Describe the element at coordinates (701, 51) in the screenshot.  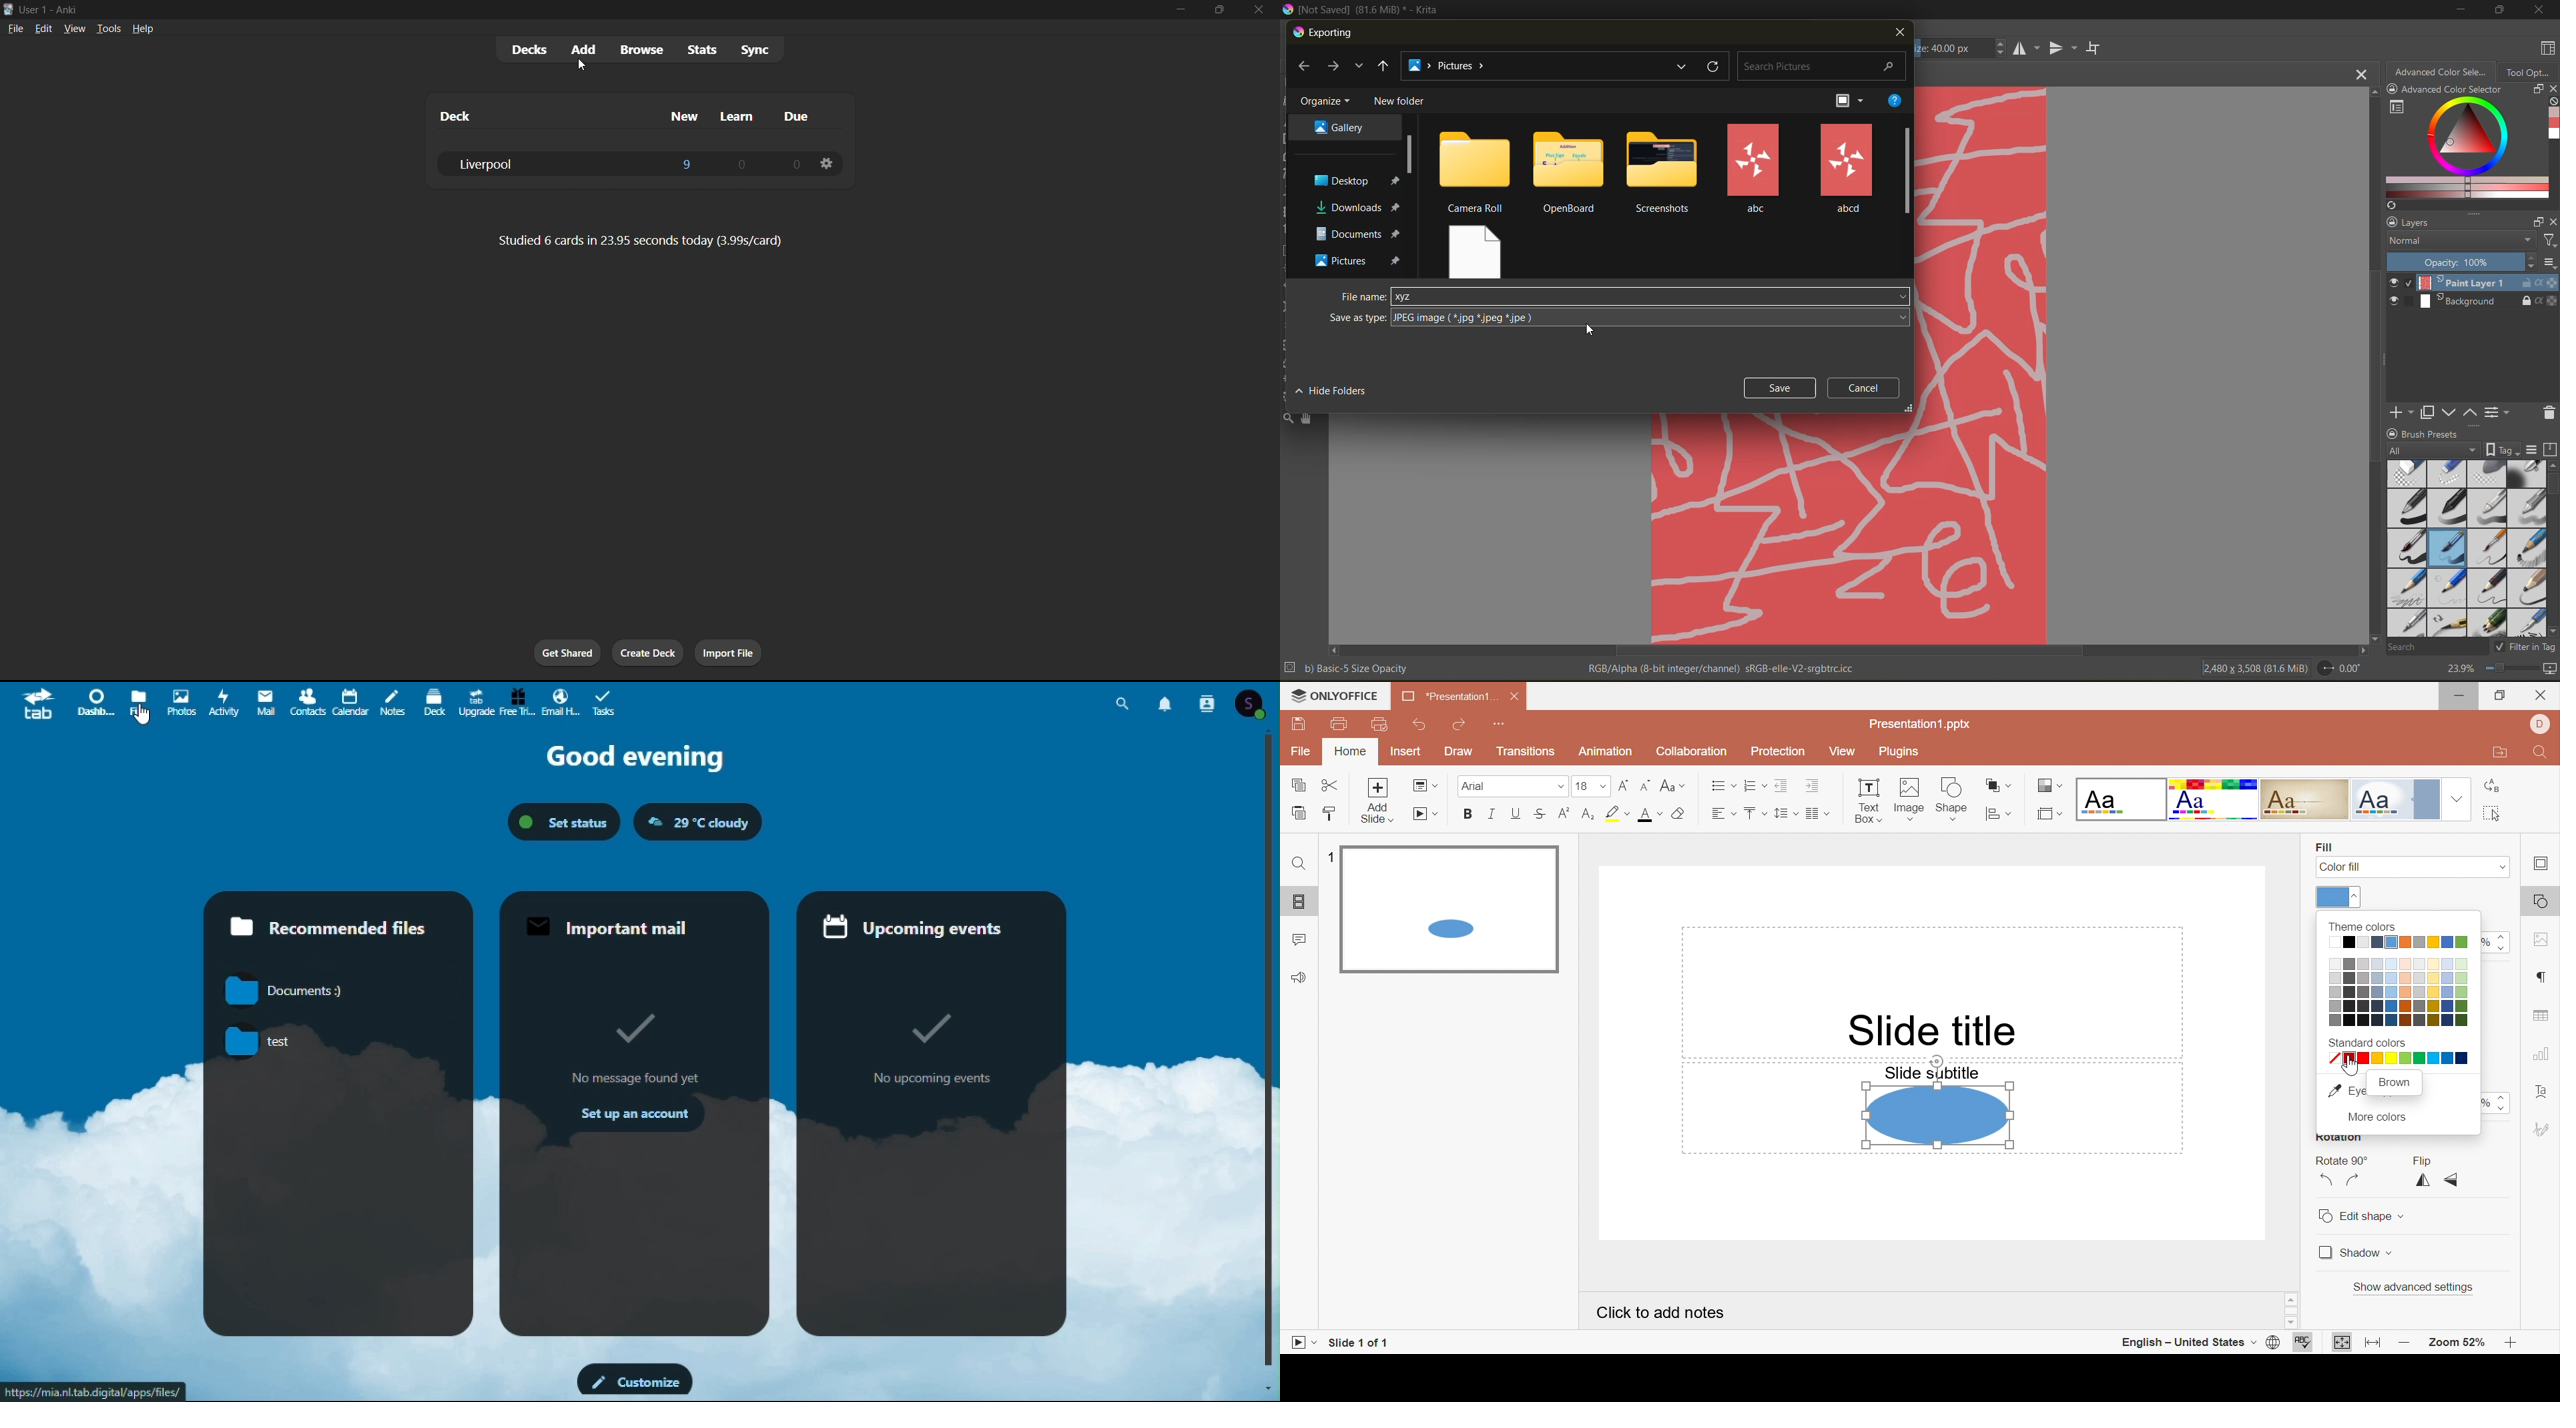
I see `stats` at that location.